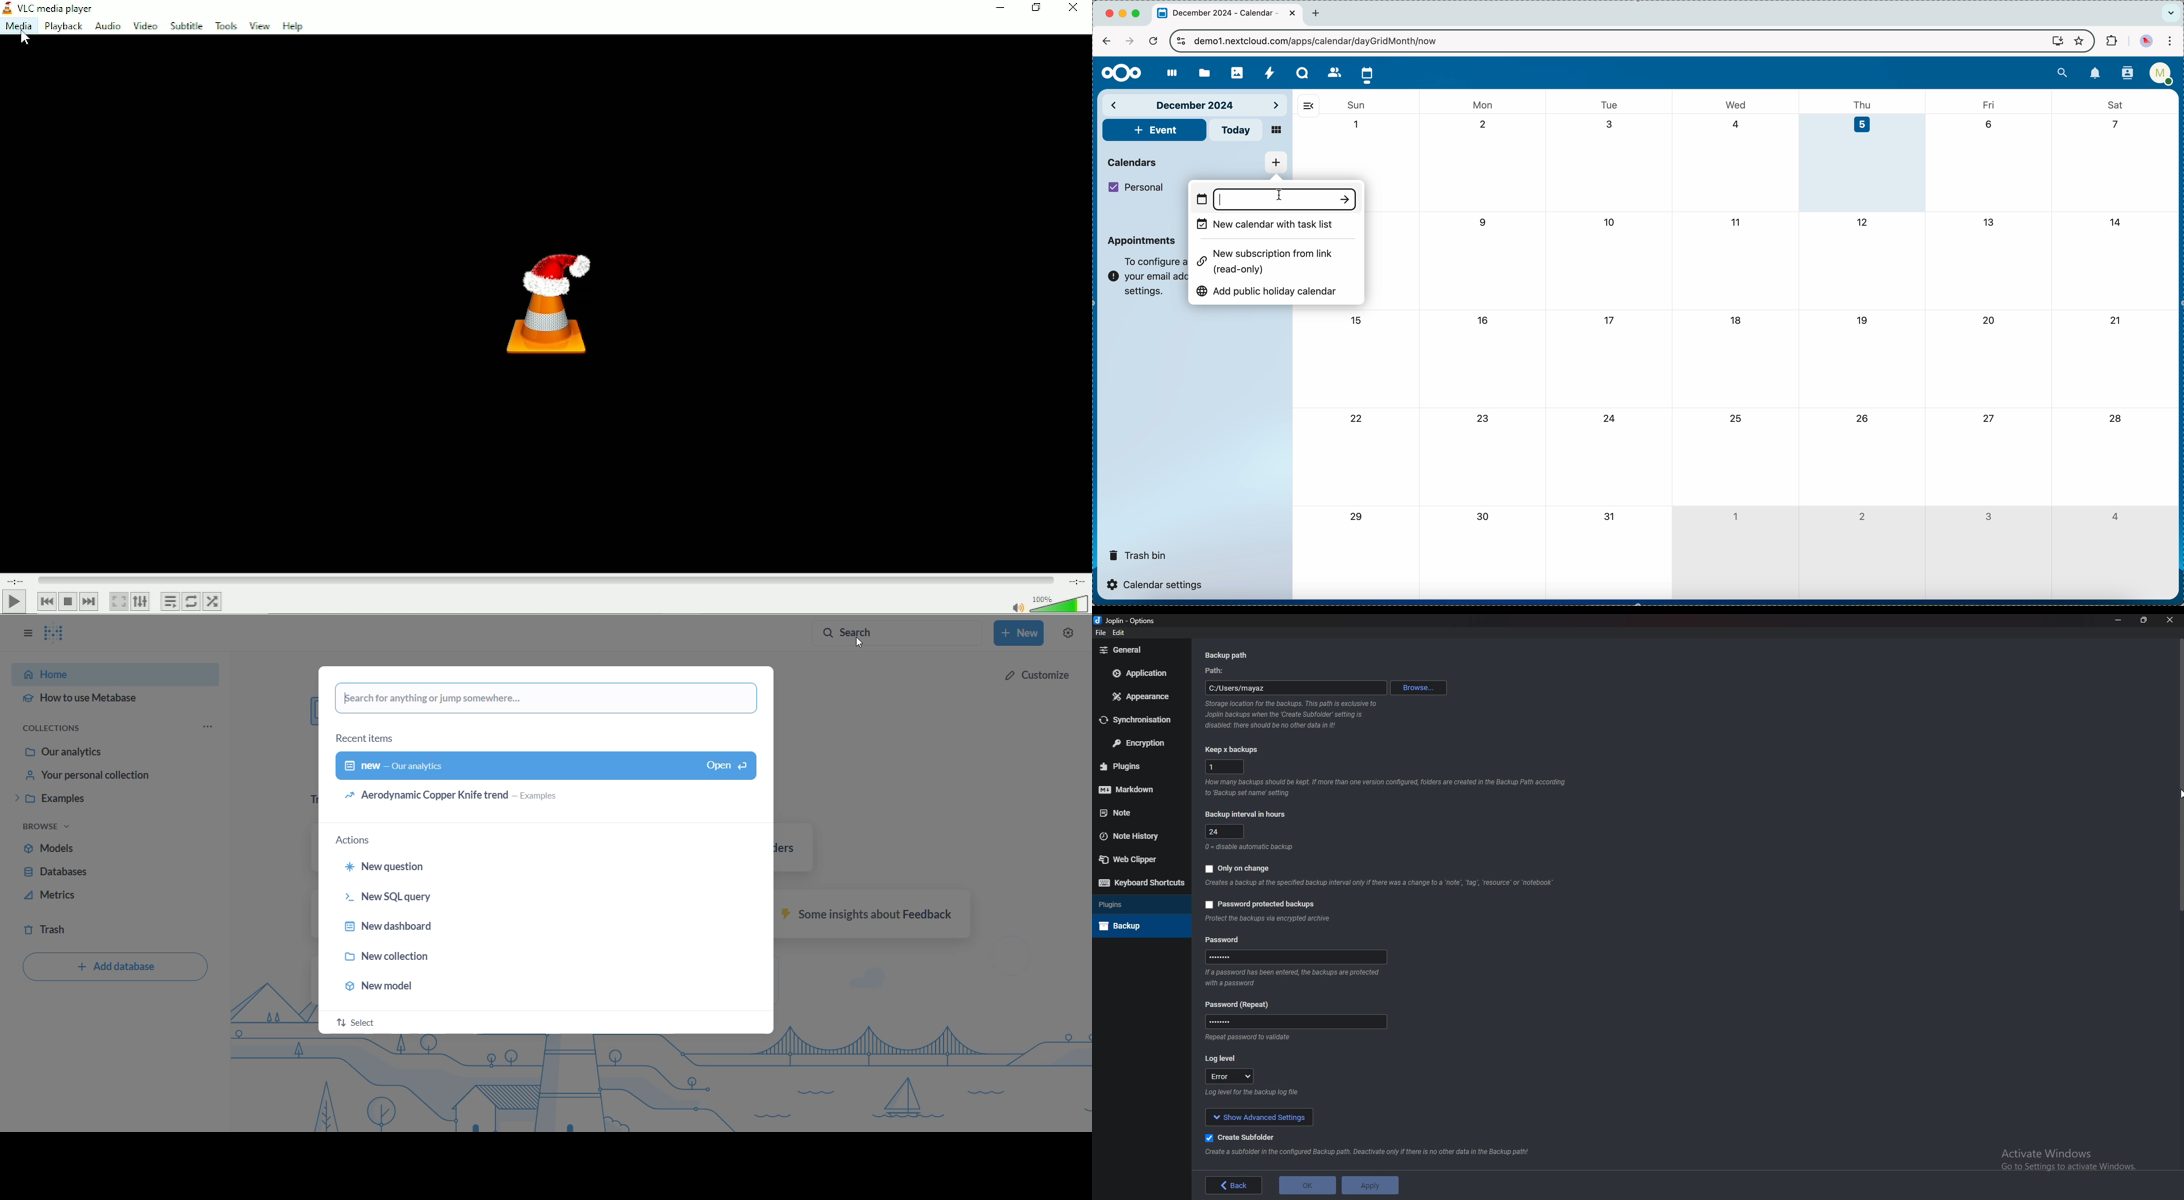 The height and width of the screenshot is (1204, 2184). Describe the element at coordinates (1139, 905) in the screenshot. I see `Plugins` at that location.